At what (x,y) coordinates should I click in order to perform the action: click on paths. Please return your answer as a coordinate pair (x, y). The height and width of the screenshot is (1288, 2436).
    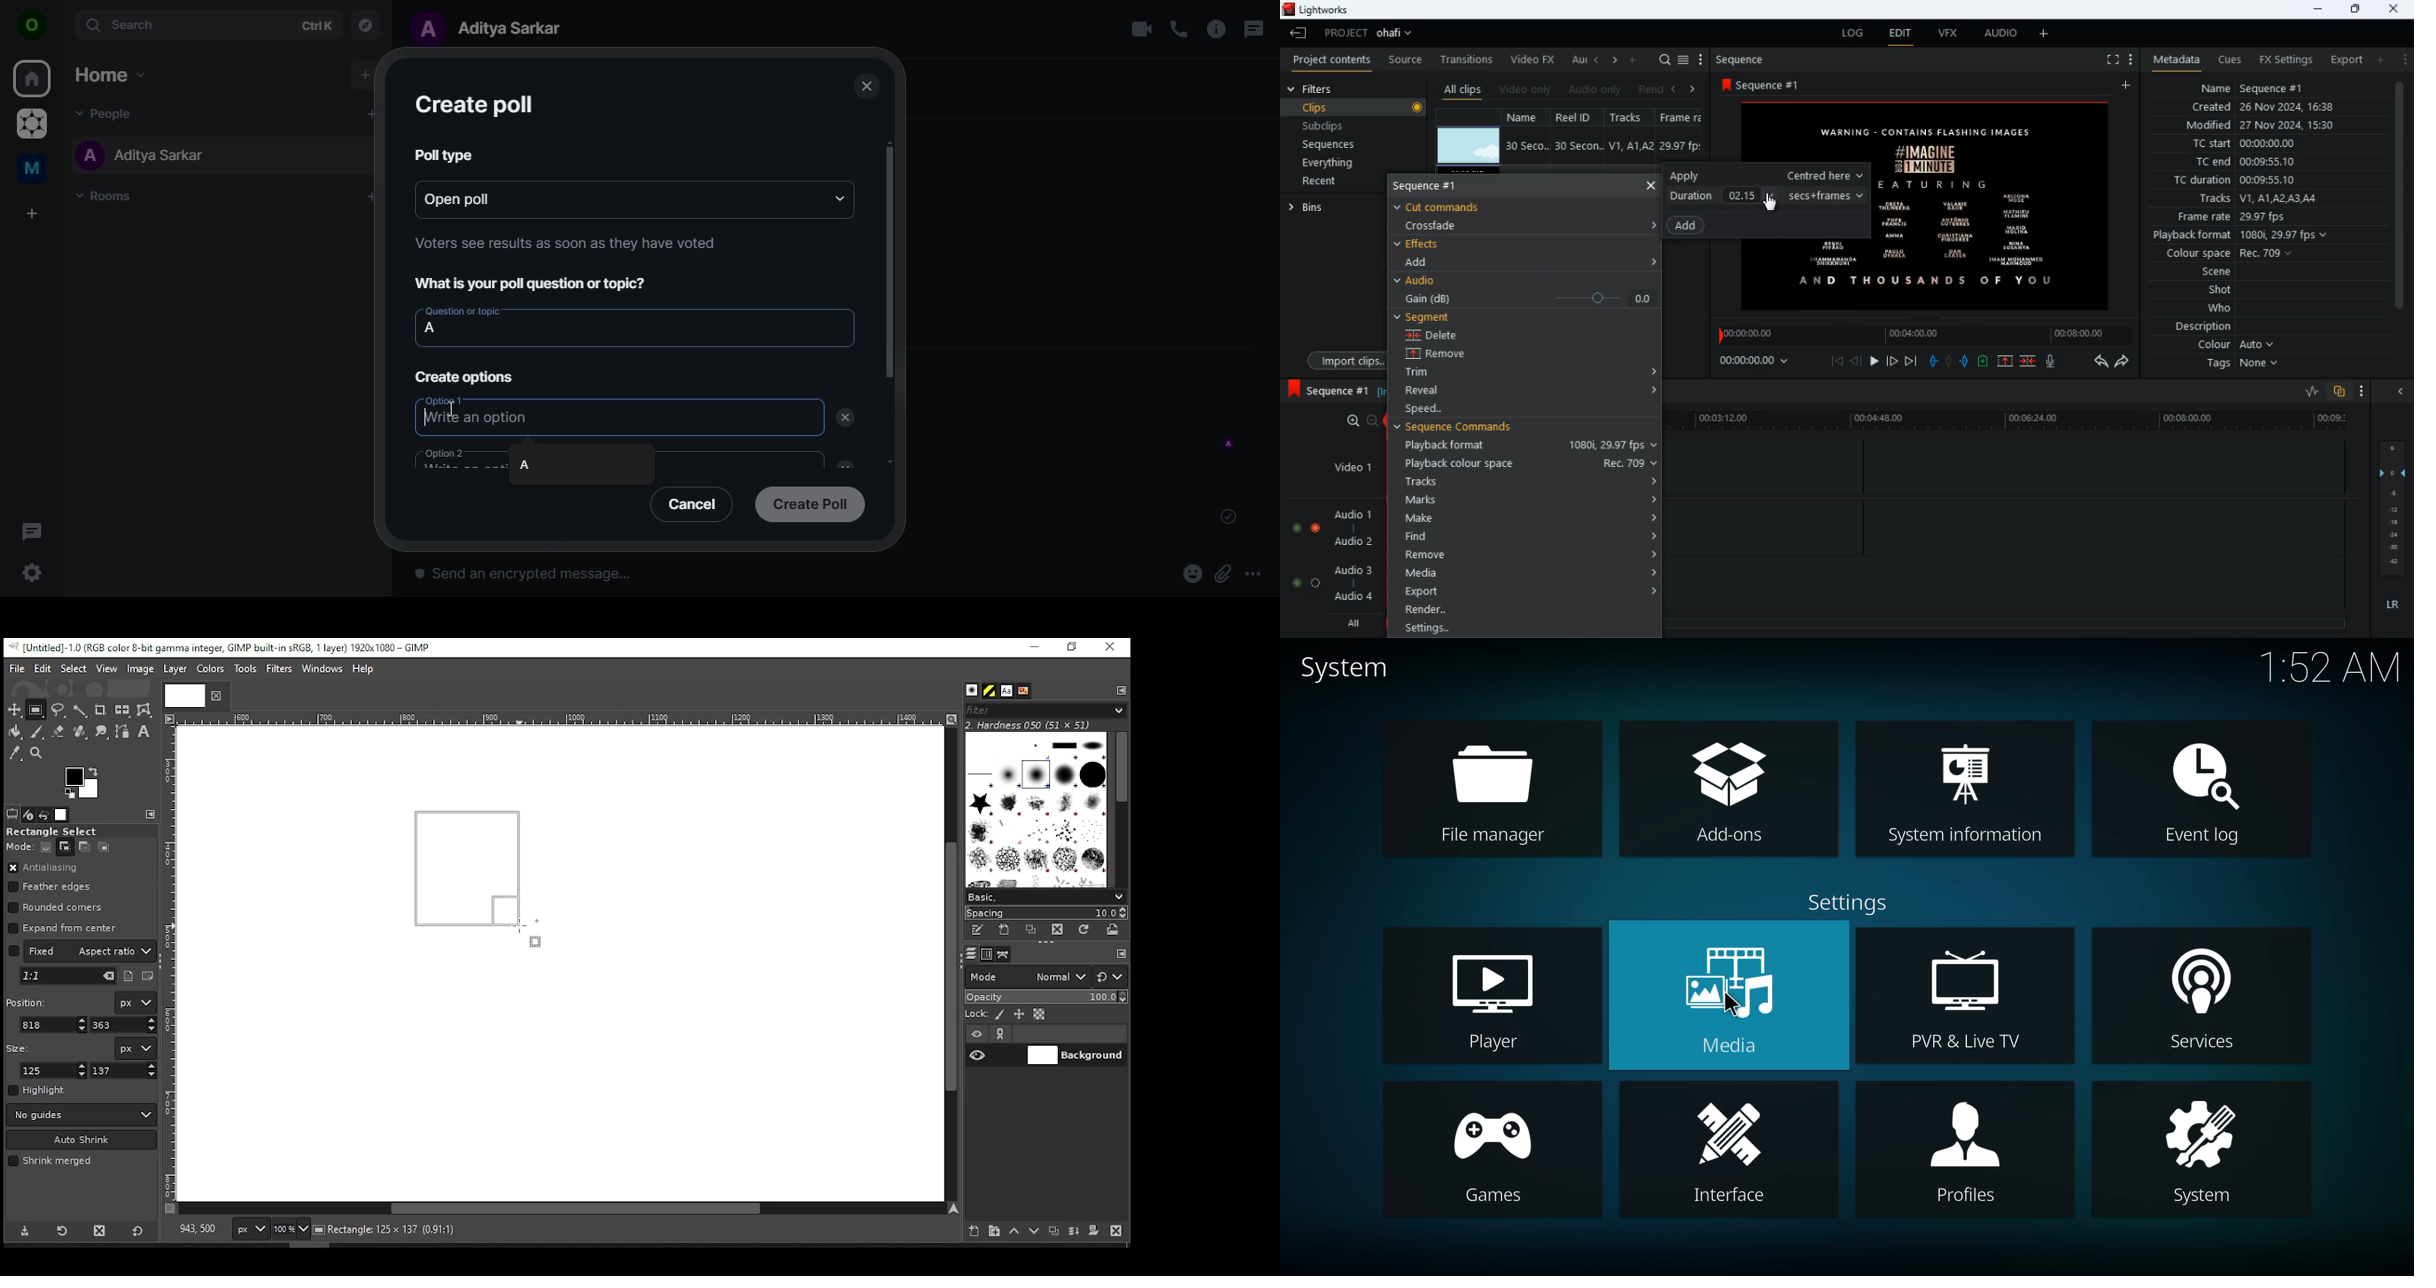
    Looking at the image, I should click on (1006, 953).